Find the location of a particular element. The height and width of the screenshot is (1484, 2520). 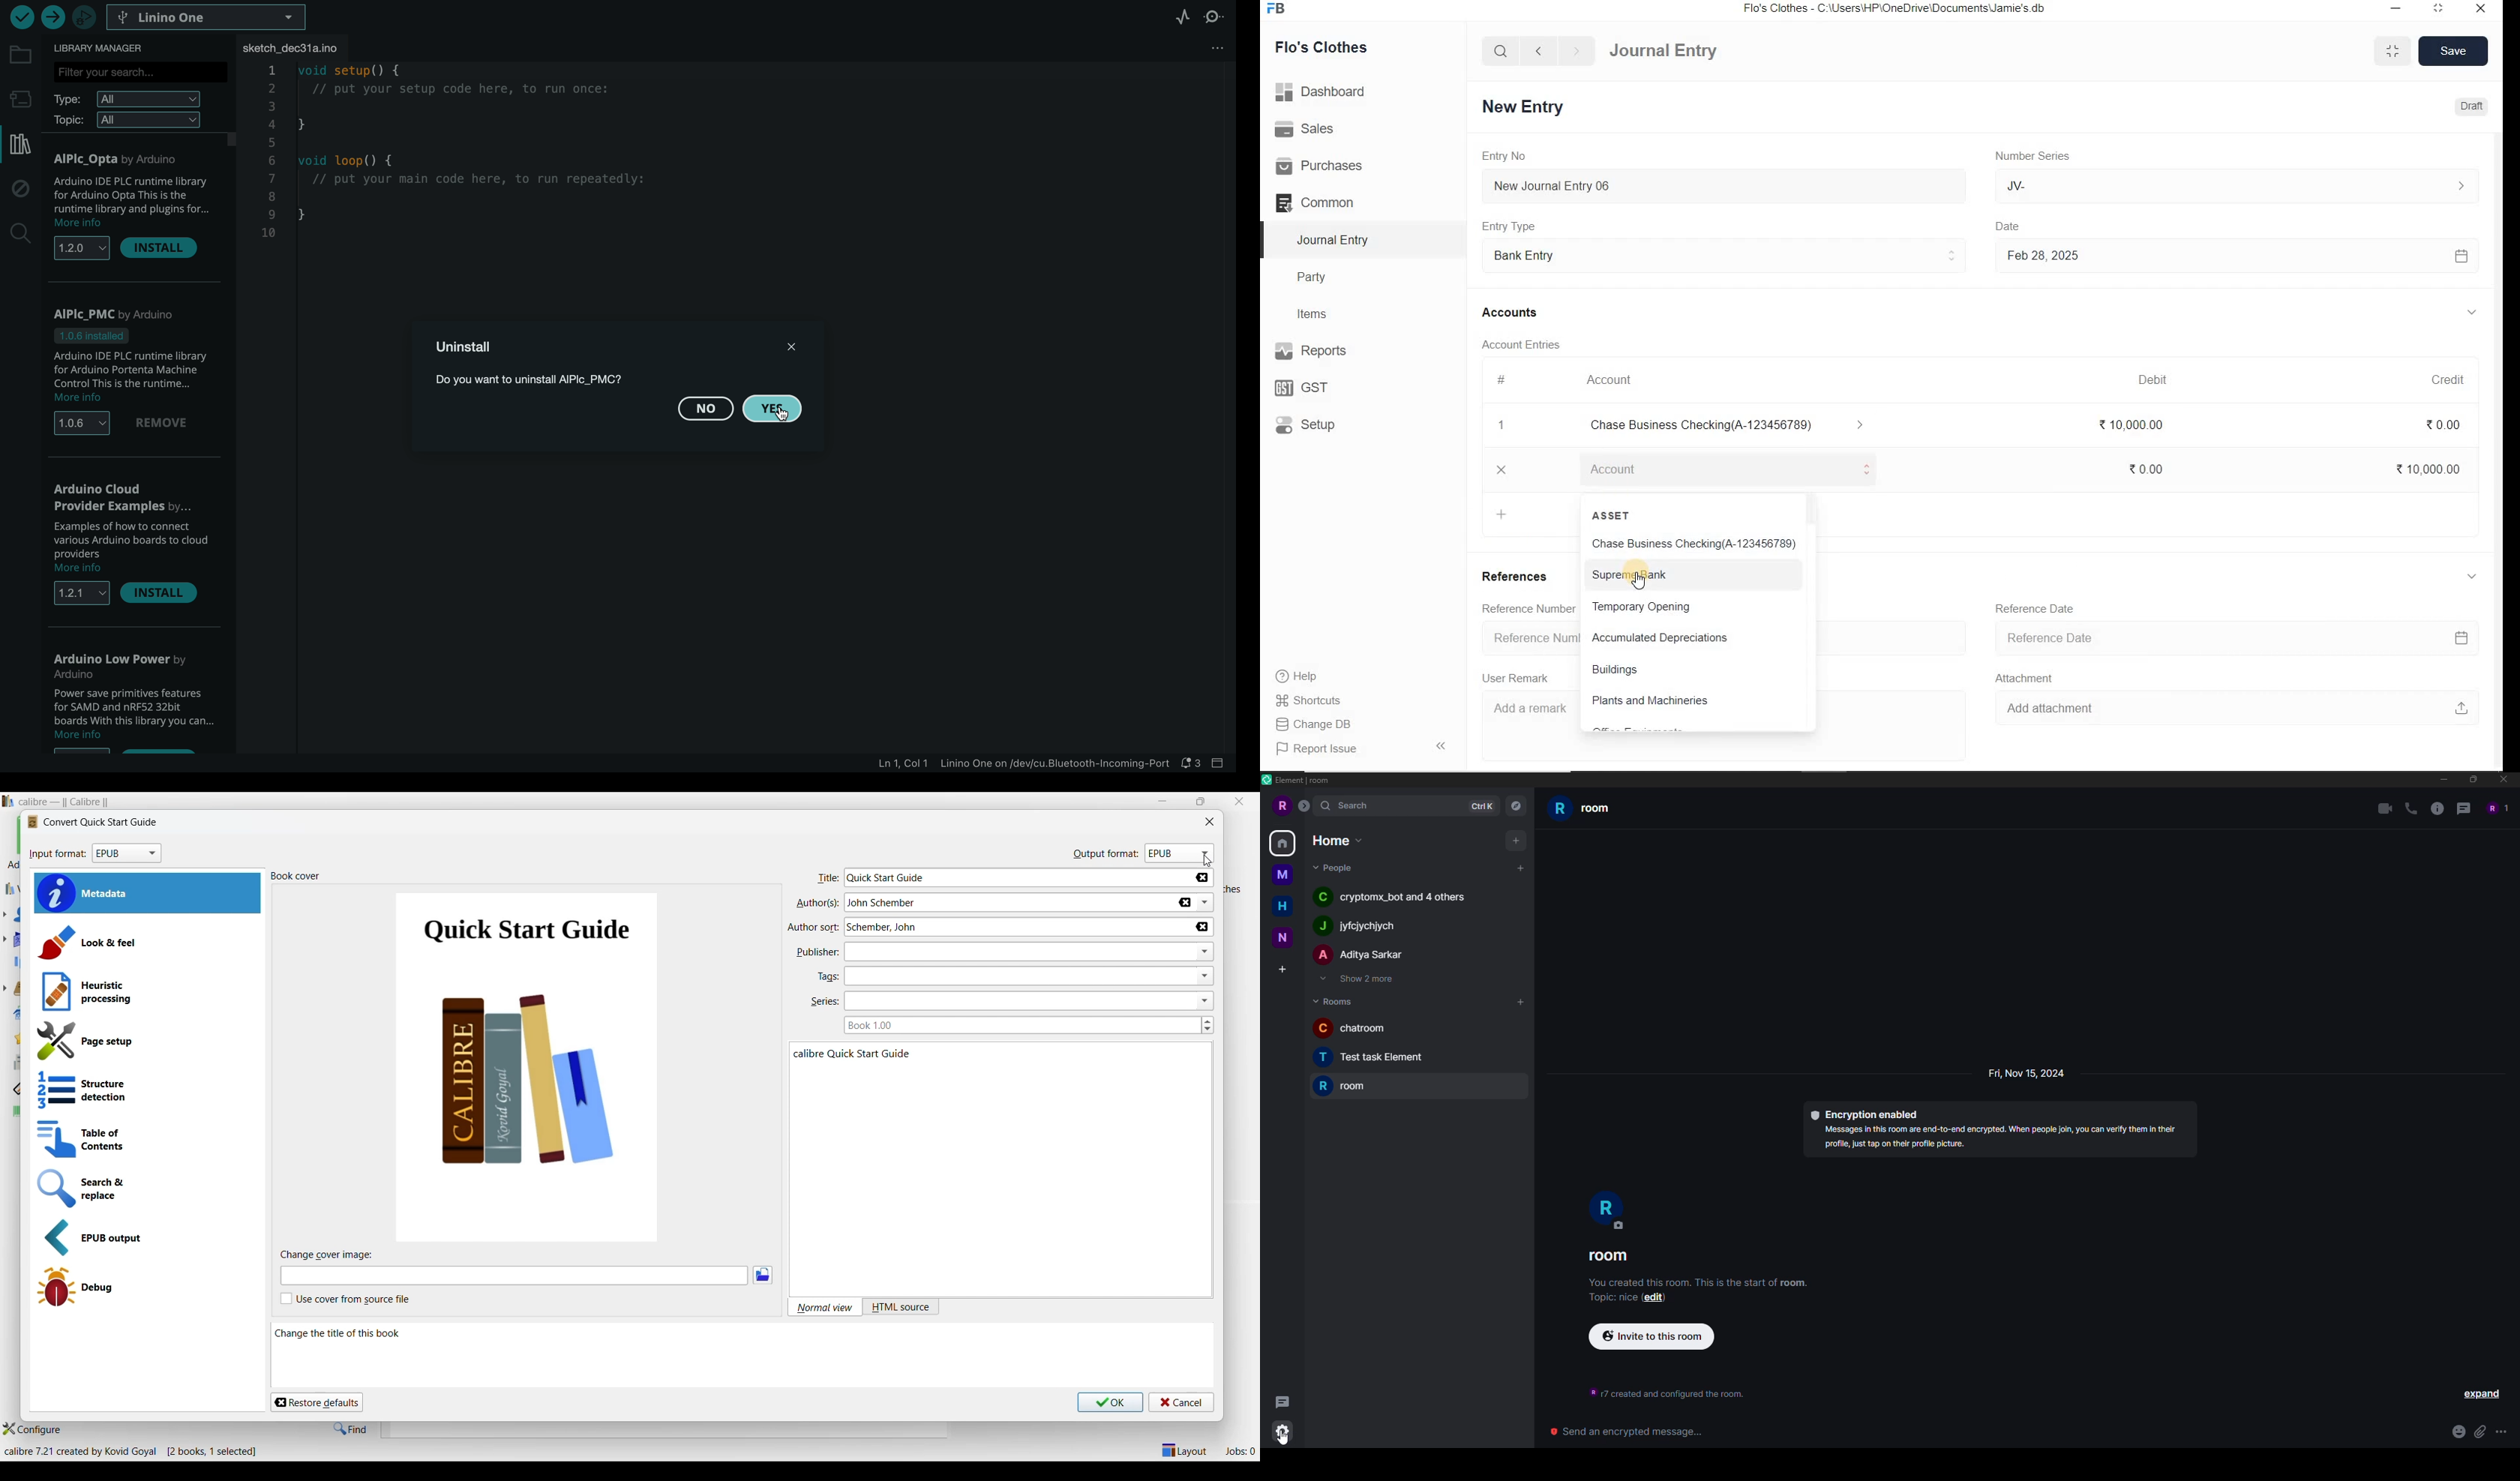

Journal Entry is located at coordinates (1335, 240).